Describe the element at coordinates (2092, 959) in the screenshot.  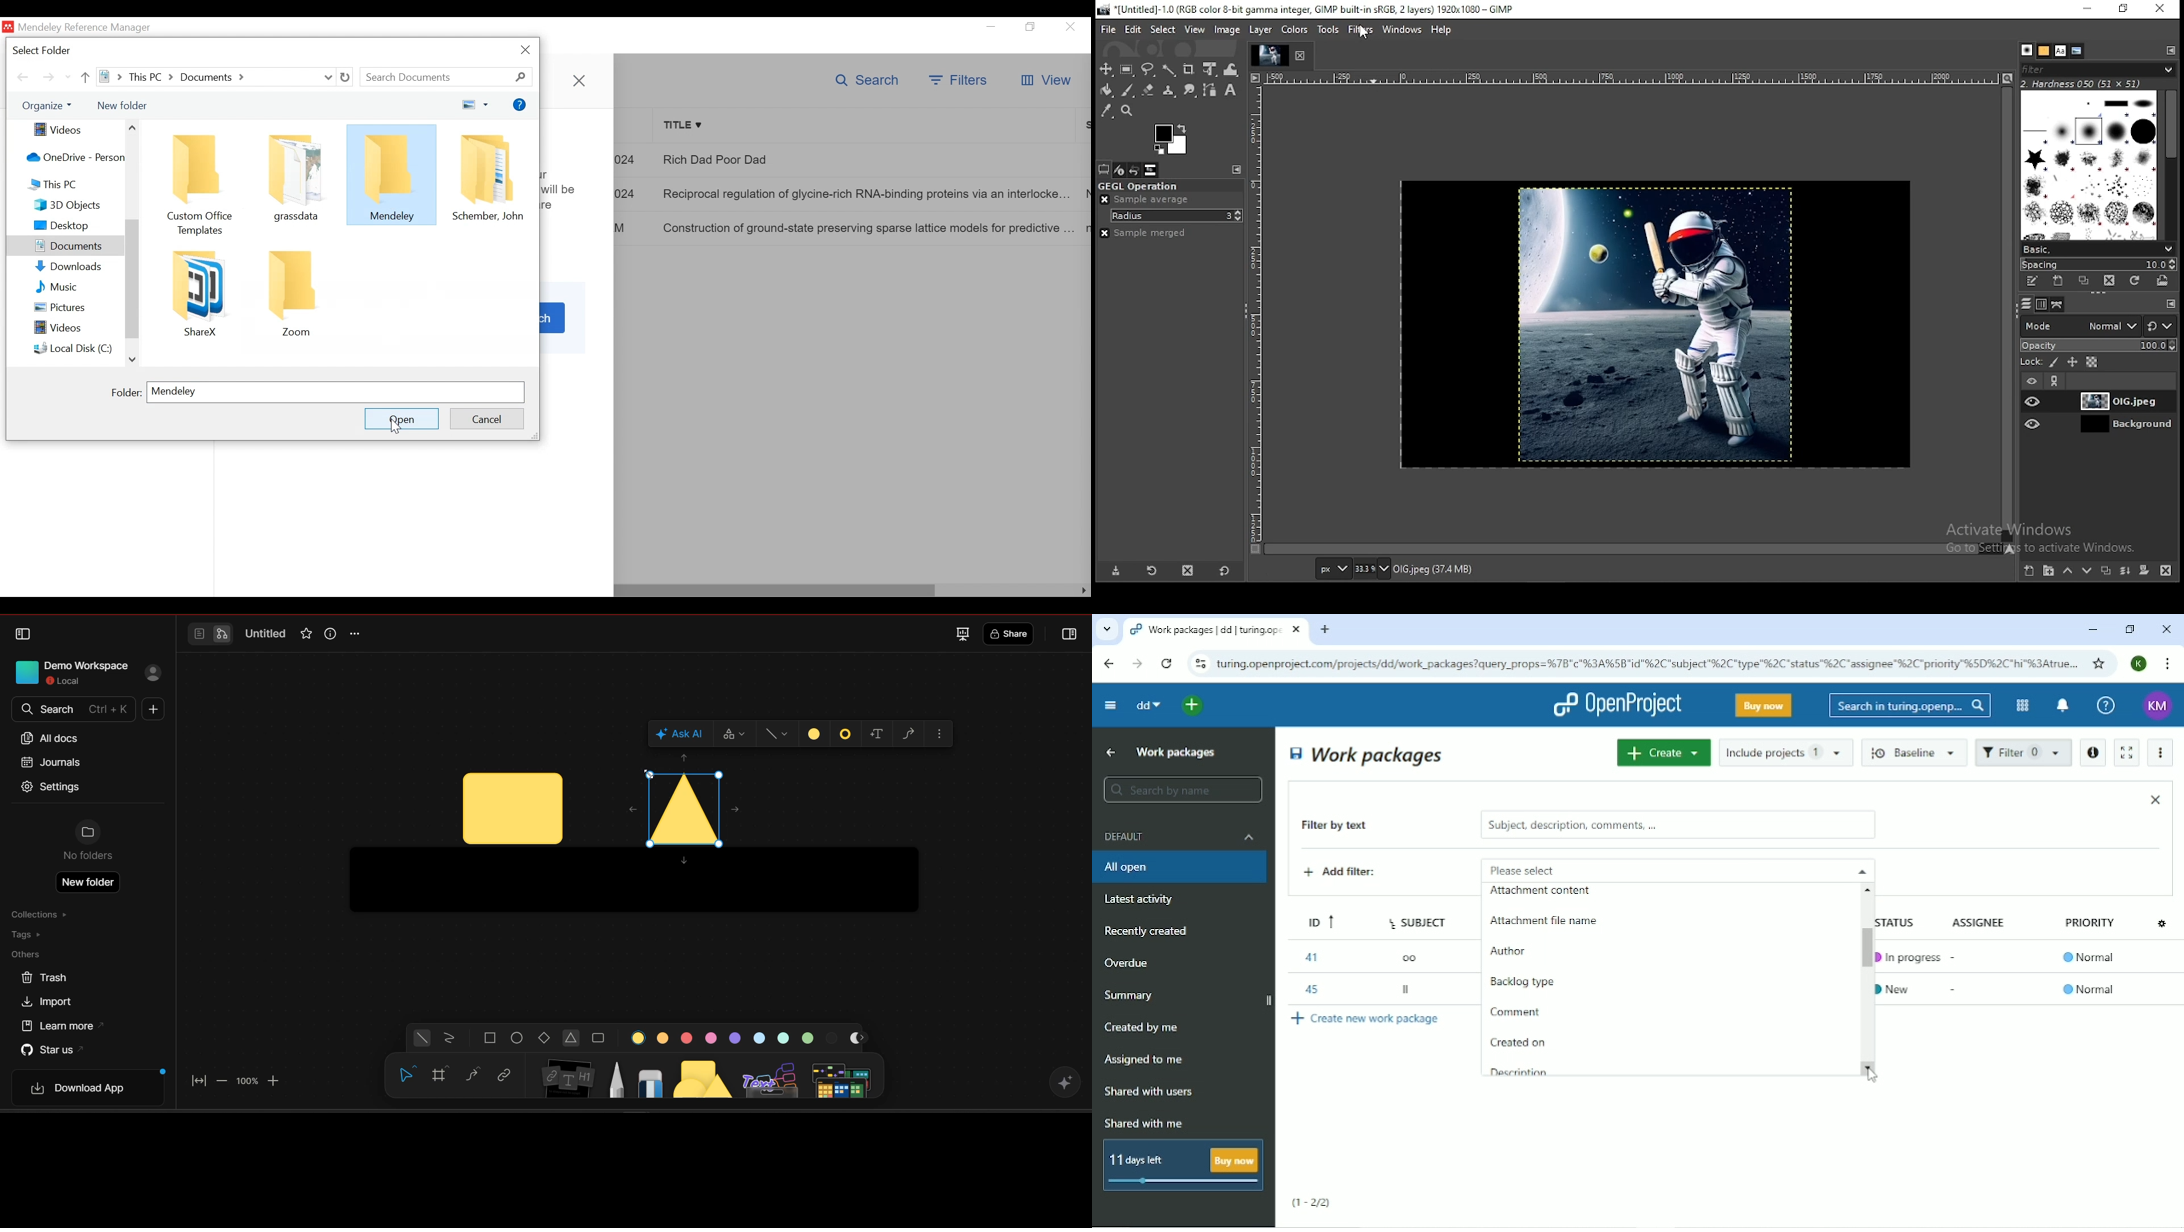
I see `Normal` at that location.